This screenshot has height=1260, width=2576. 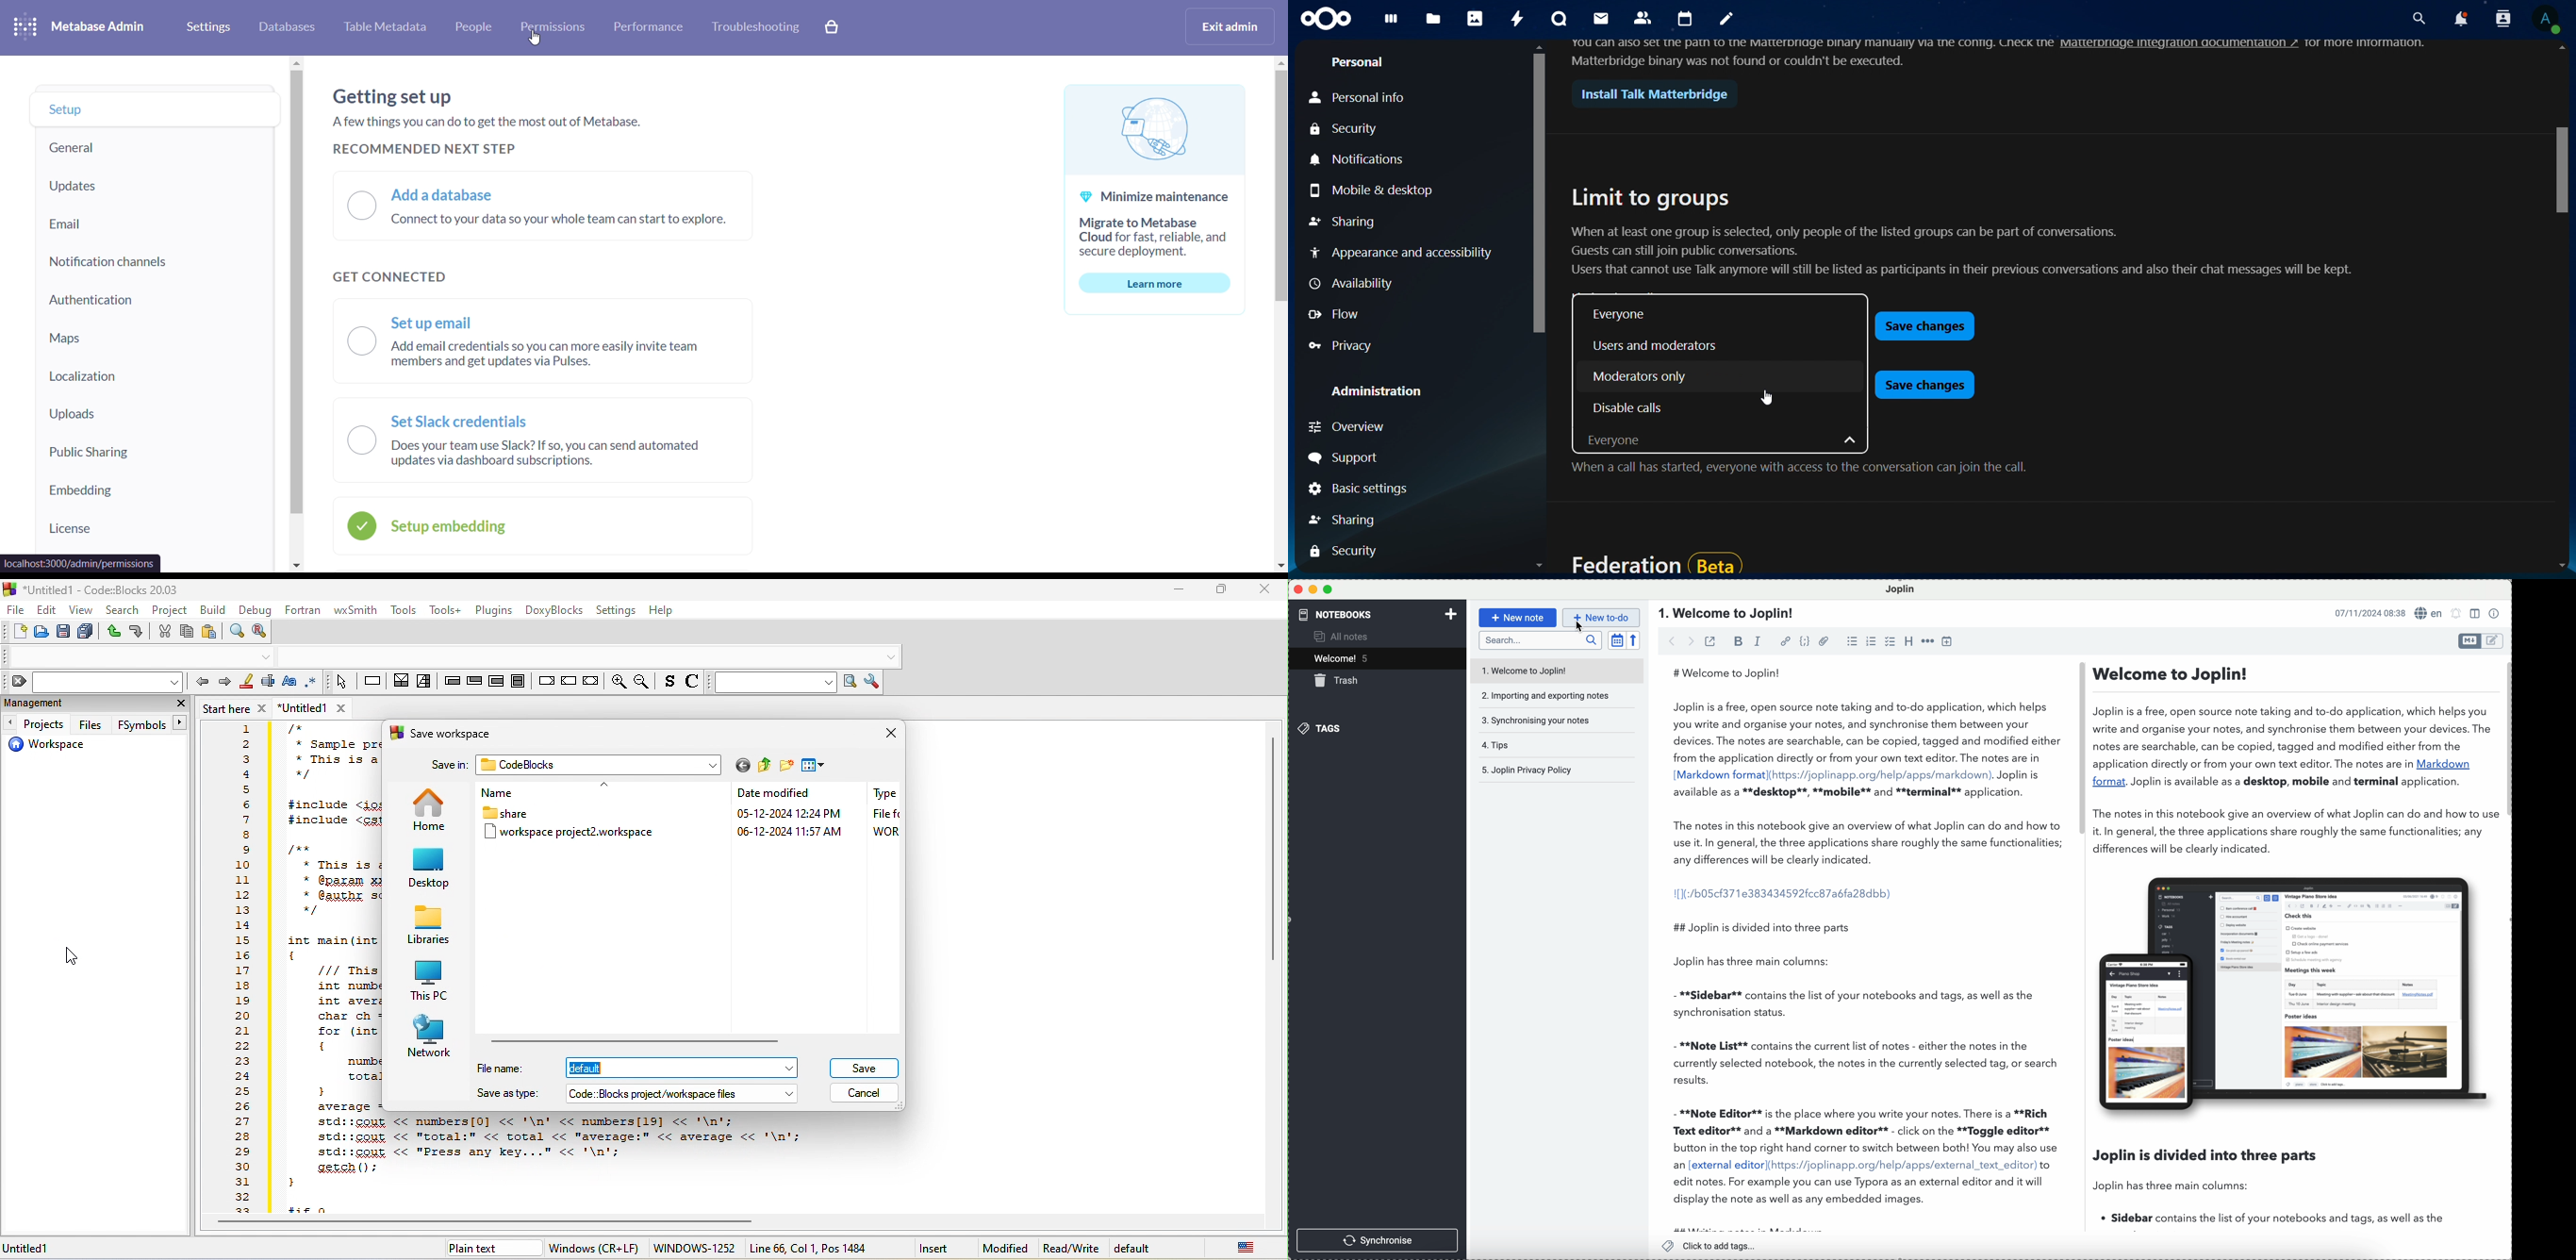 What do you see at coordinates (1958, 254) in the screenshot?
I see `When at least one group is selected, only people of the listed groups can be part of conversations.
Guests can still join public conversations.
Users that cannot use Talk anymore will still be listed as participants in their previous conversations and also their chat messages will be kept.` at bounding box center [1958, 254].